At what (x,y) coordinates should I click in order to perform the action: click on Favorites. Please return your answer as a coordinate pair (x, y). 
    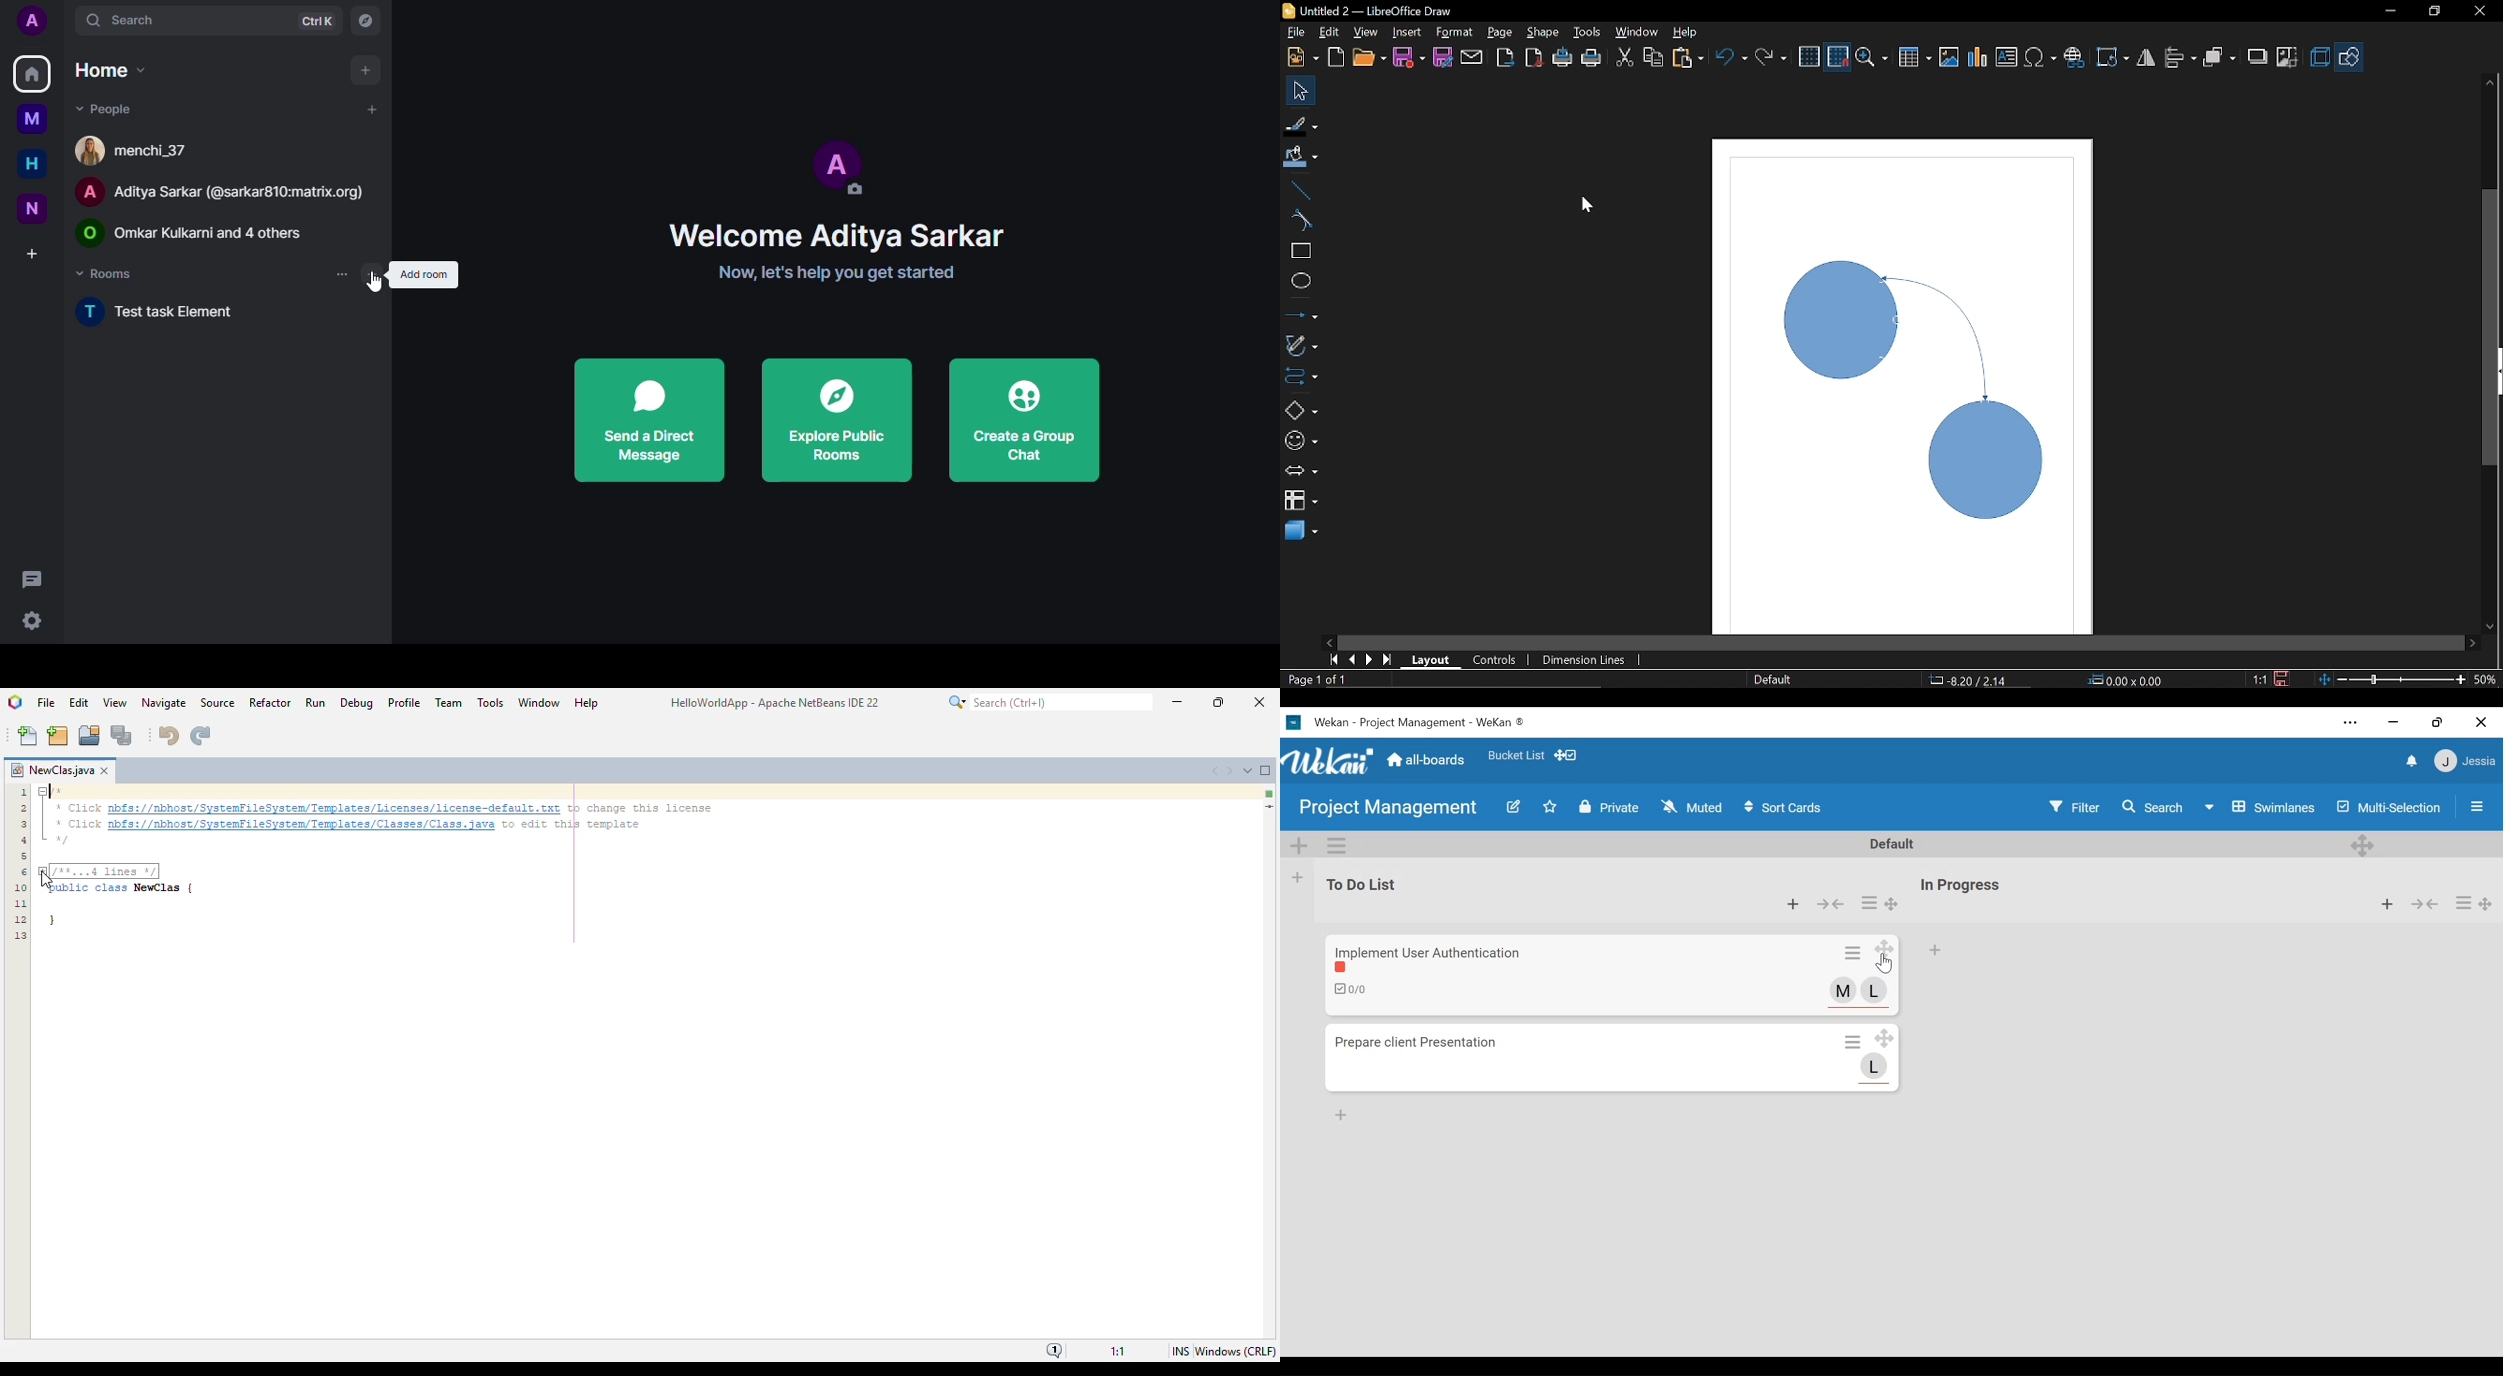
    Looking at the image, I should click on (1516, 756).